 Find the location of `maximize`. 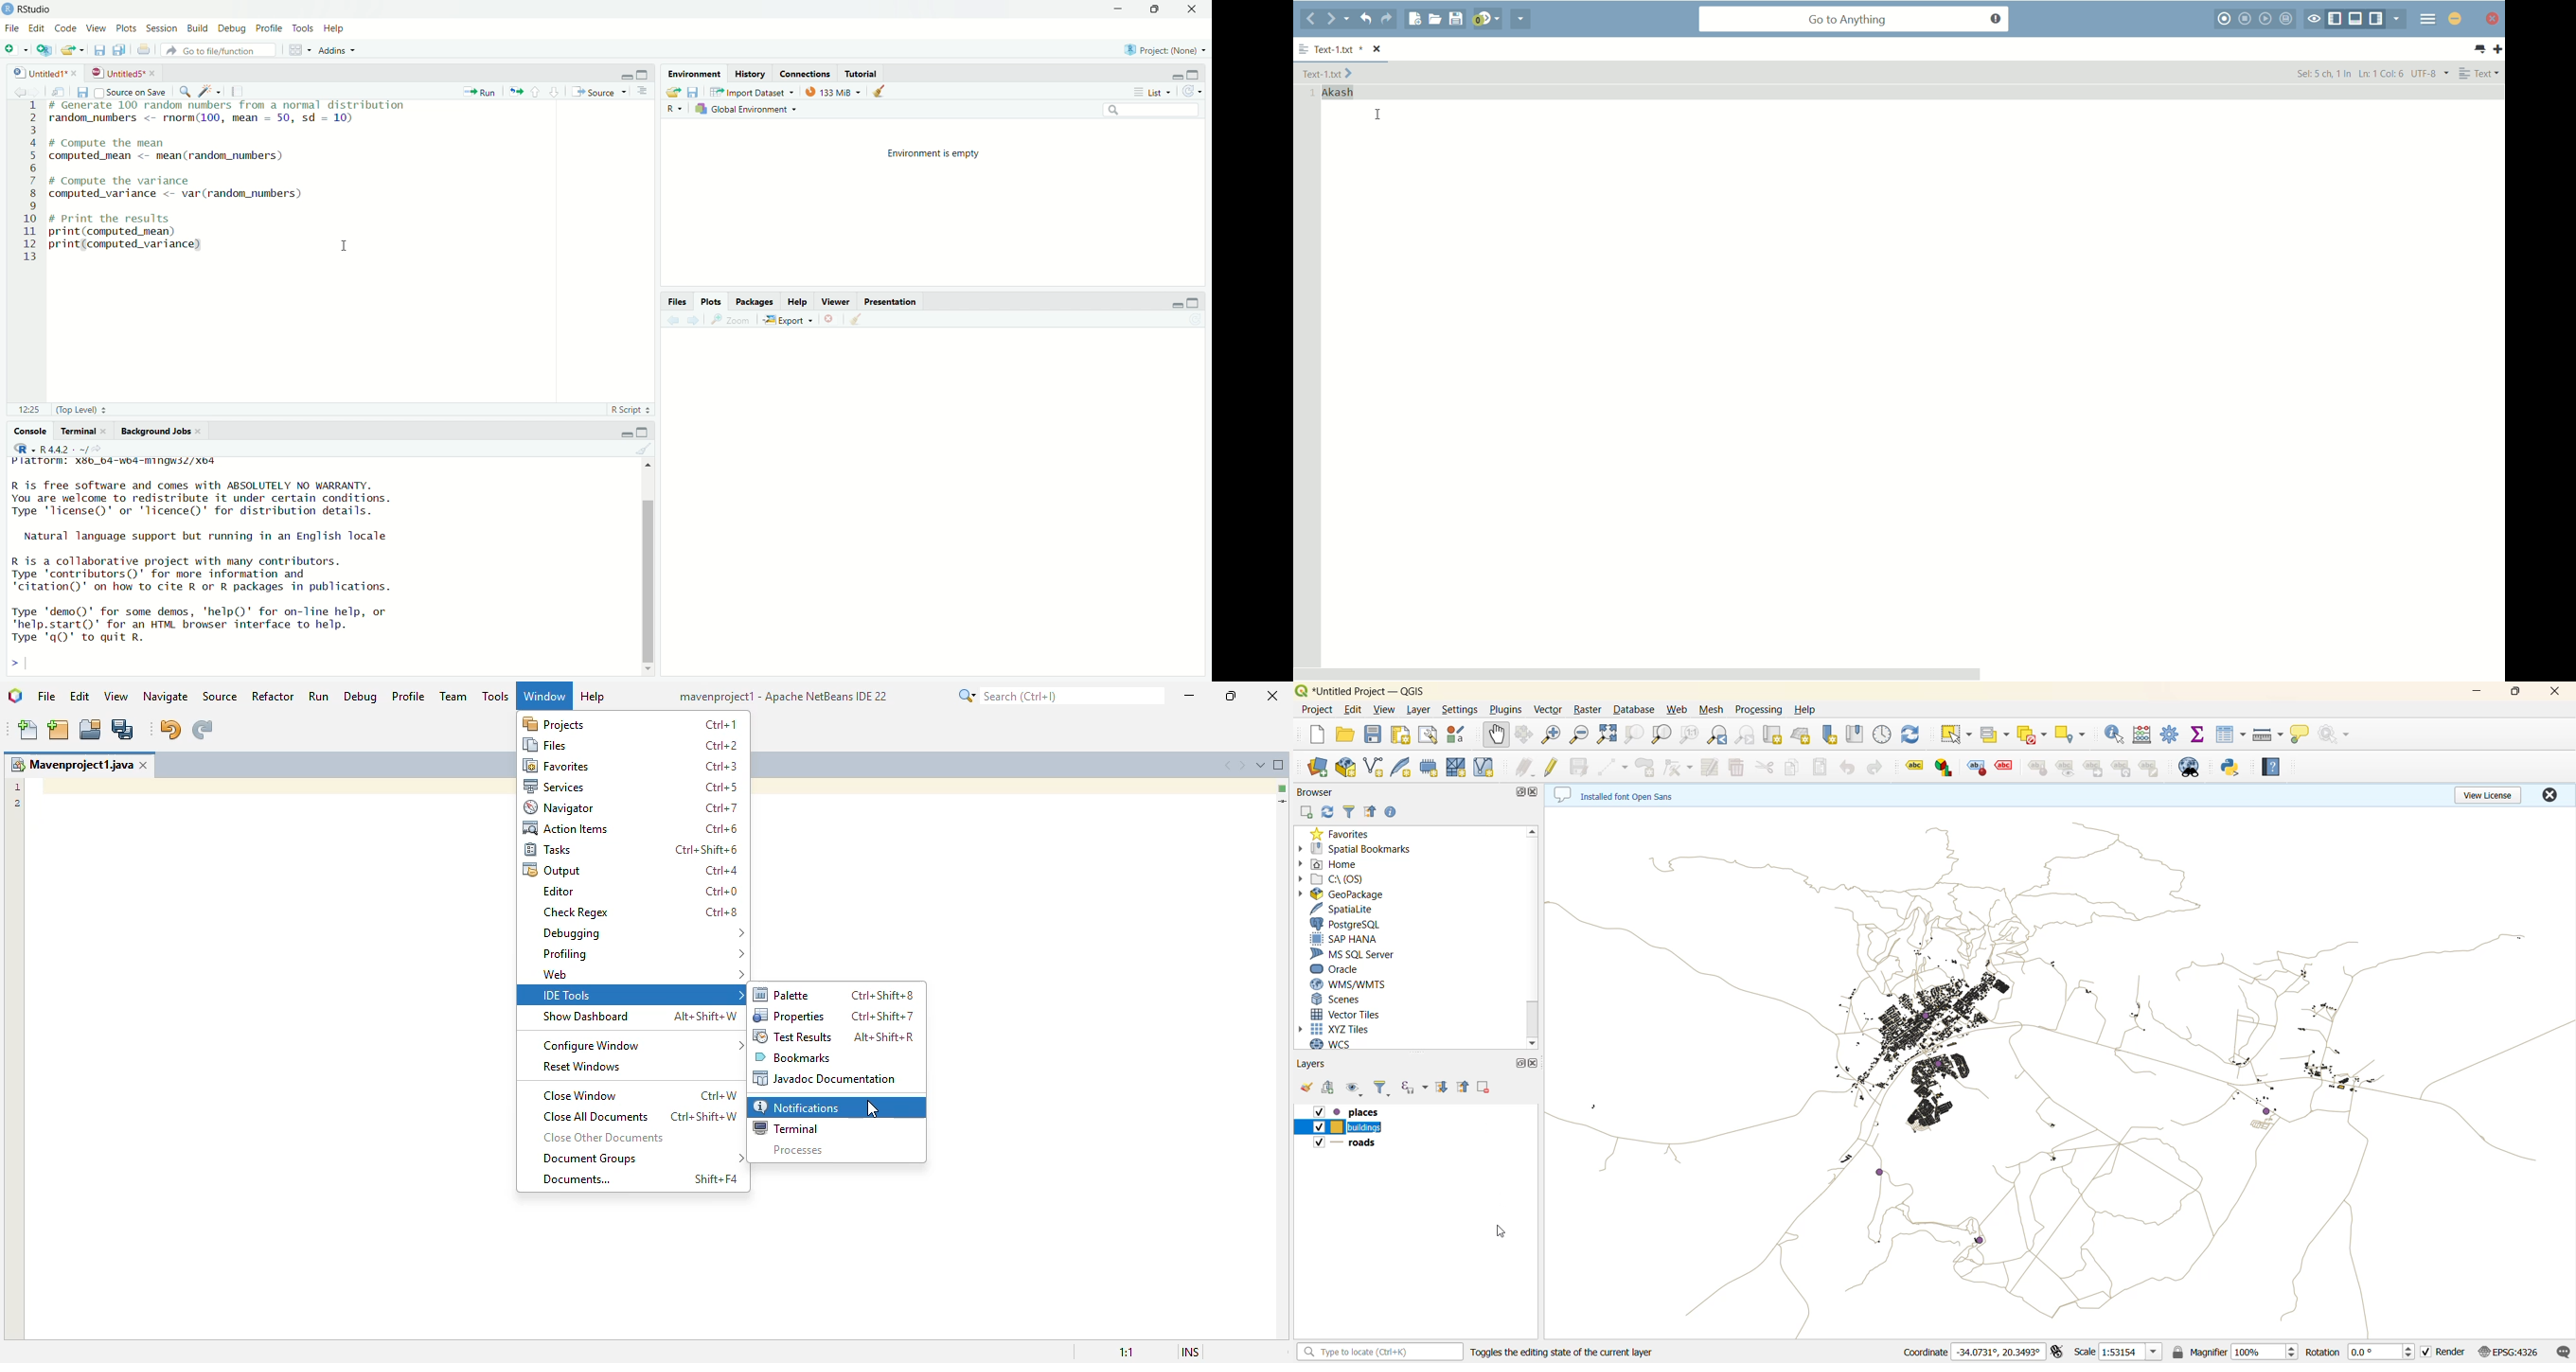

maximize is located at coordinates (1158, 9).